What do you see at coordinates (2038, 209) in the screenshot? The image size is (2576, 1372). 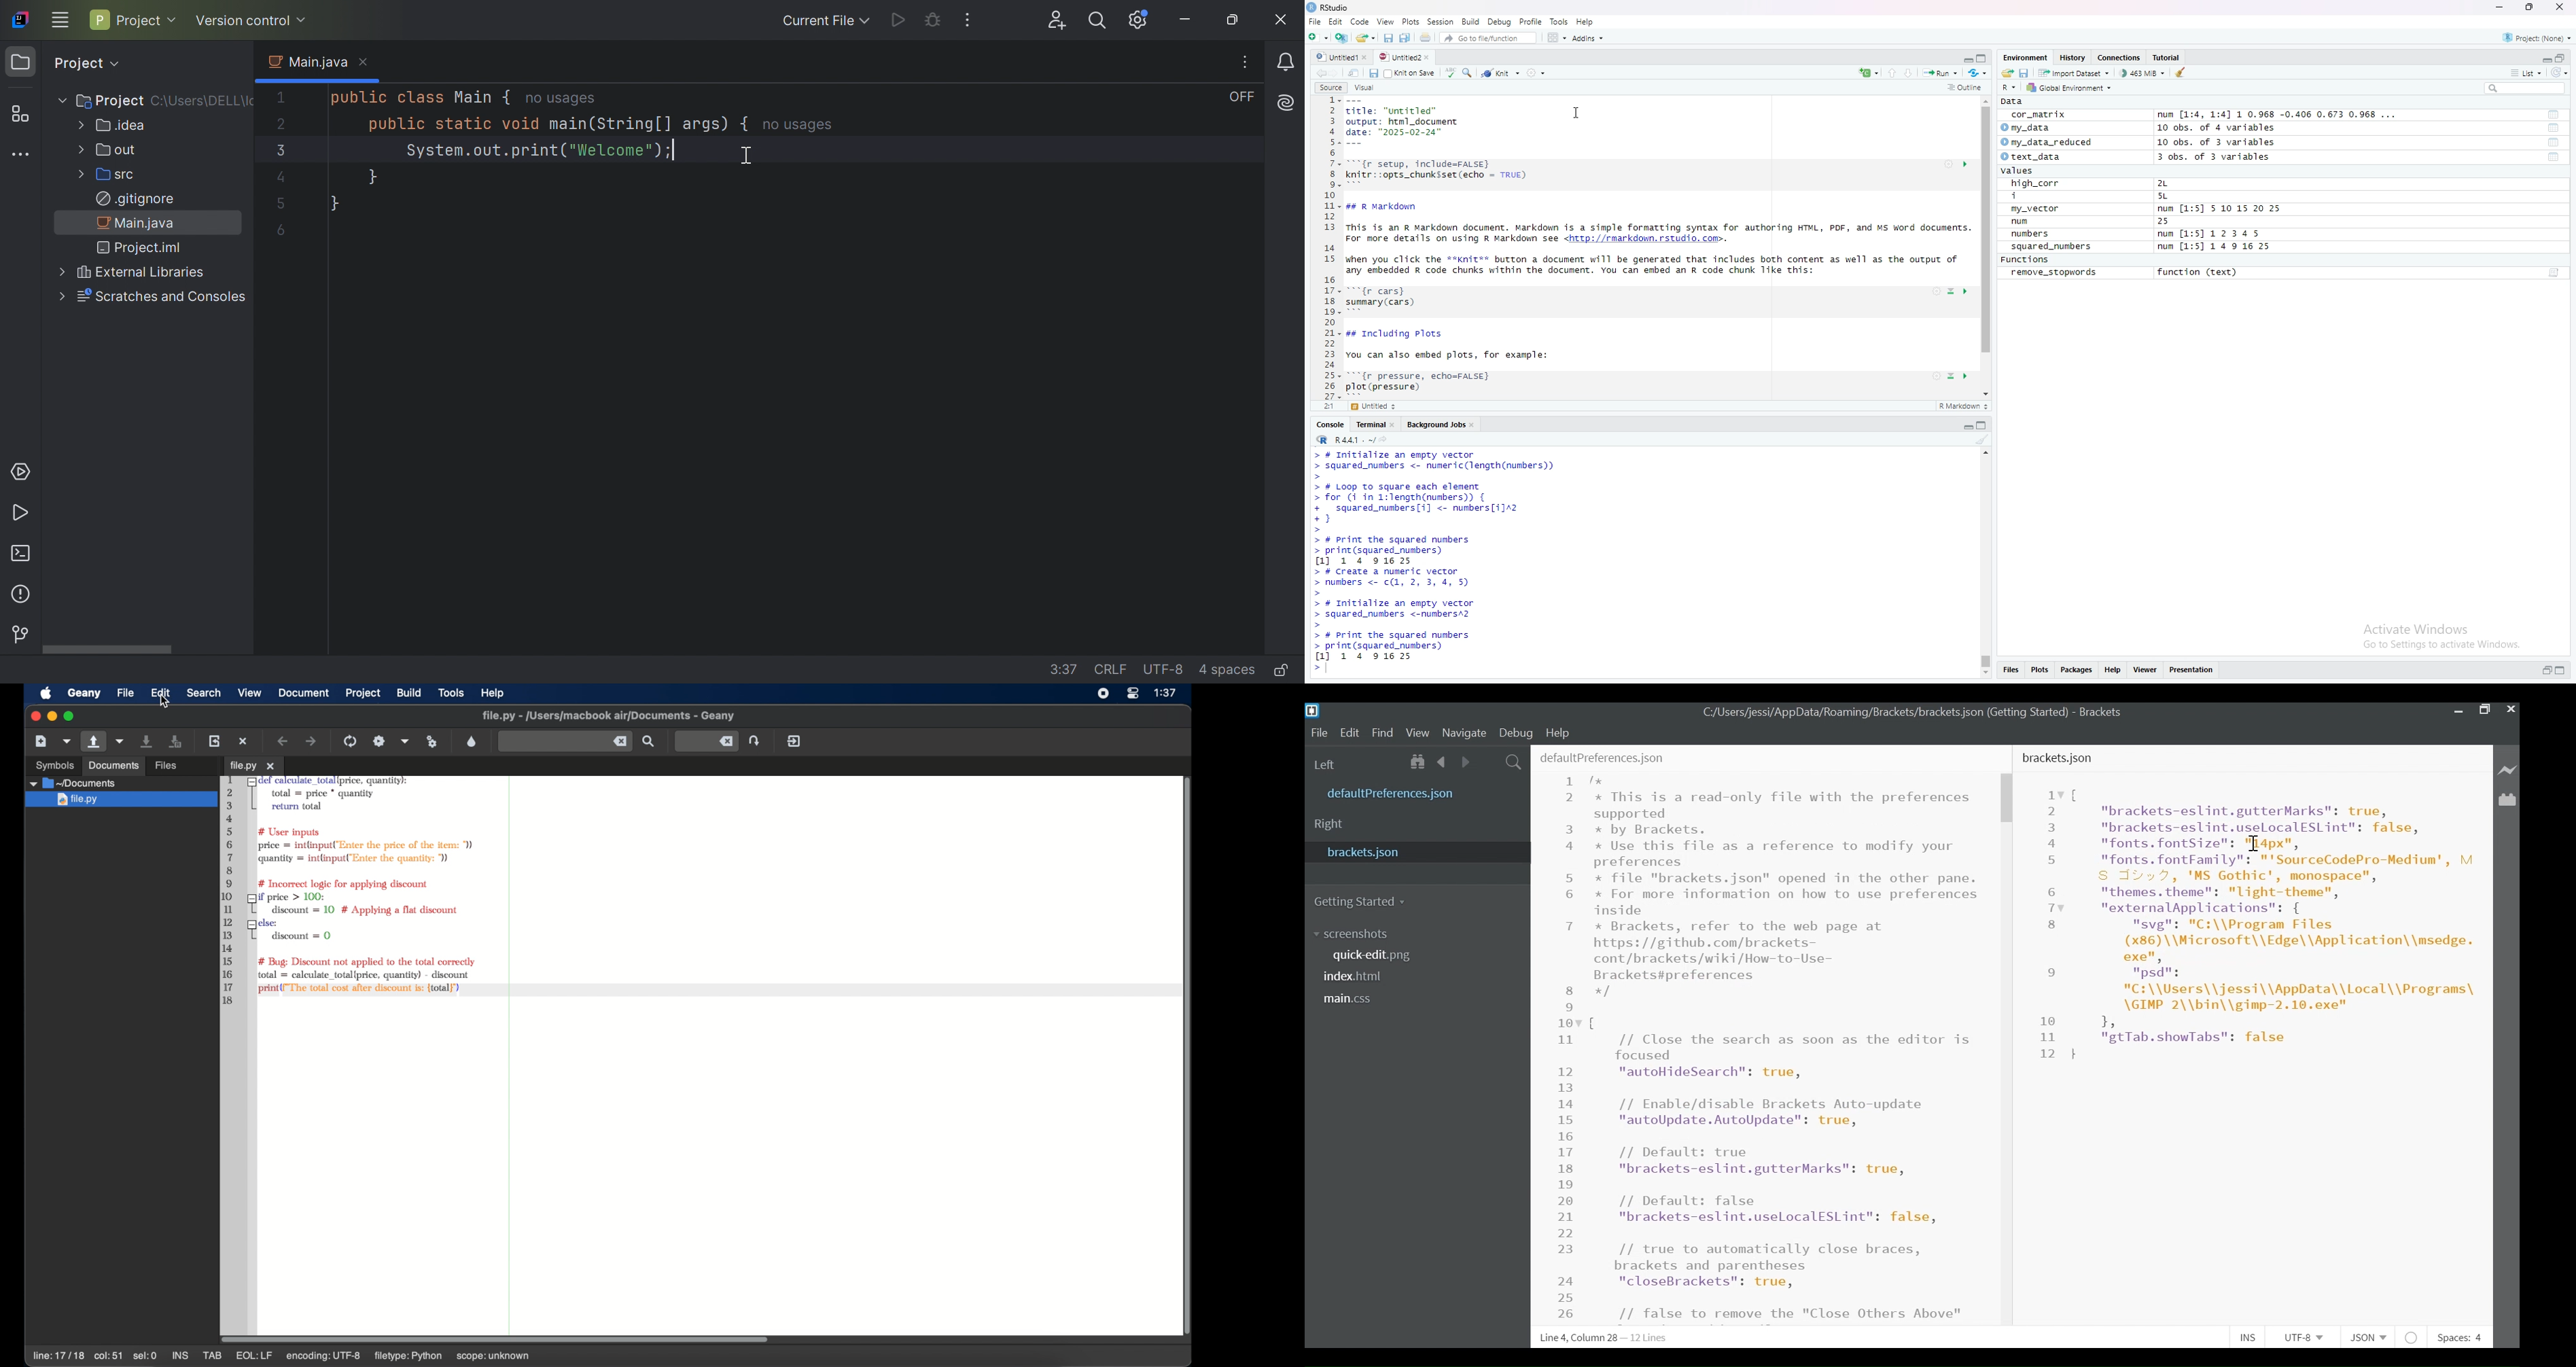 I see `my_vector` at bounding box center [2038, 209].